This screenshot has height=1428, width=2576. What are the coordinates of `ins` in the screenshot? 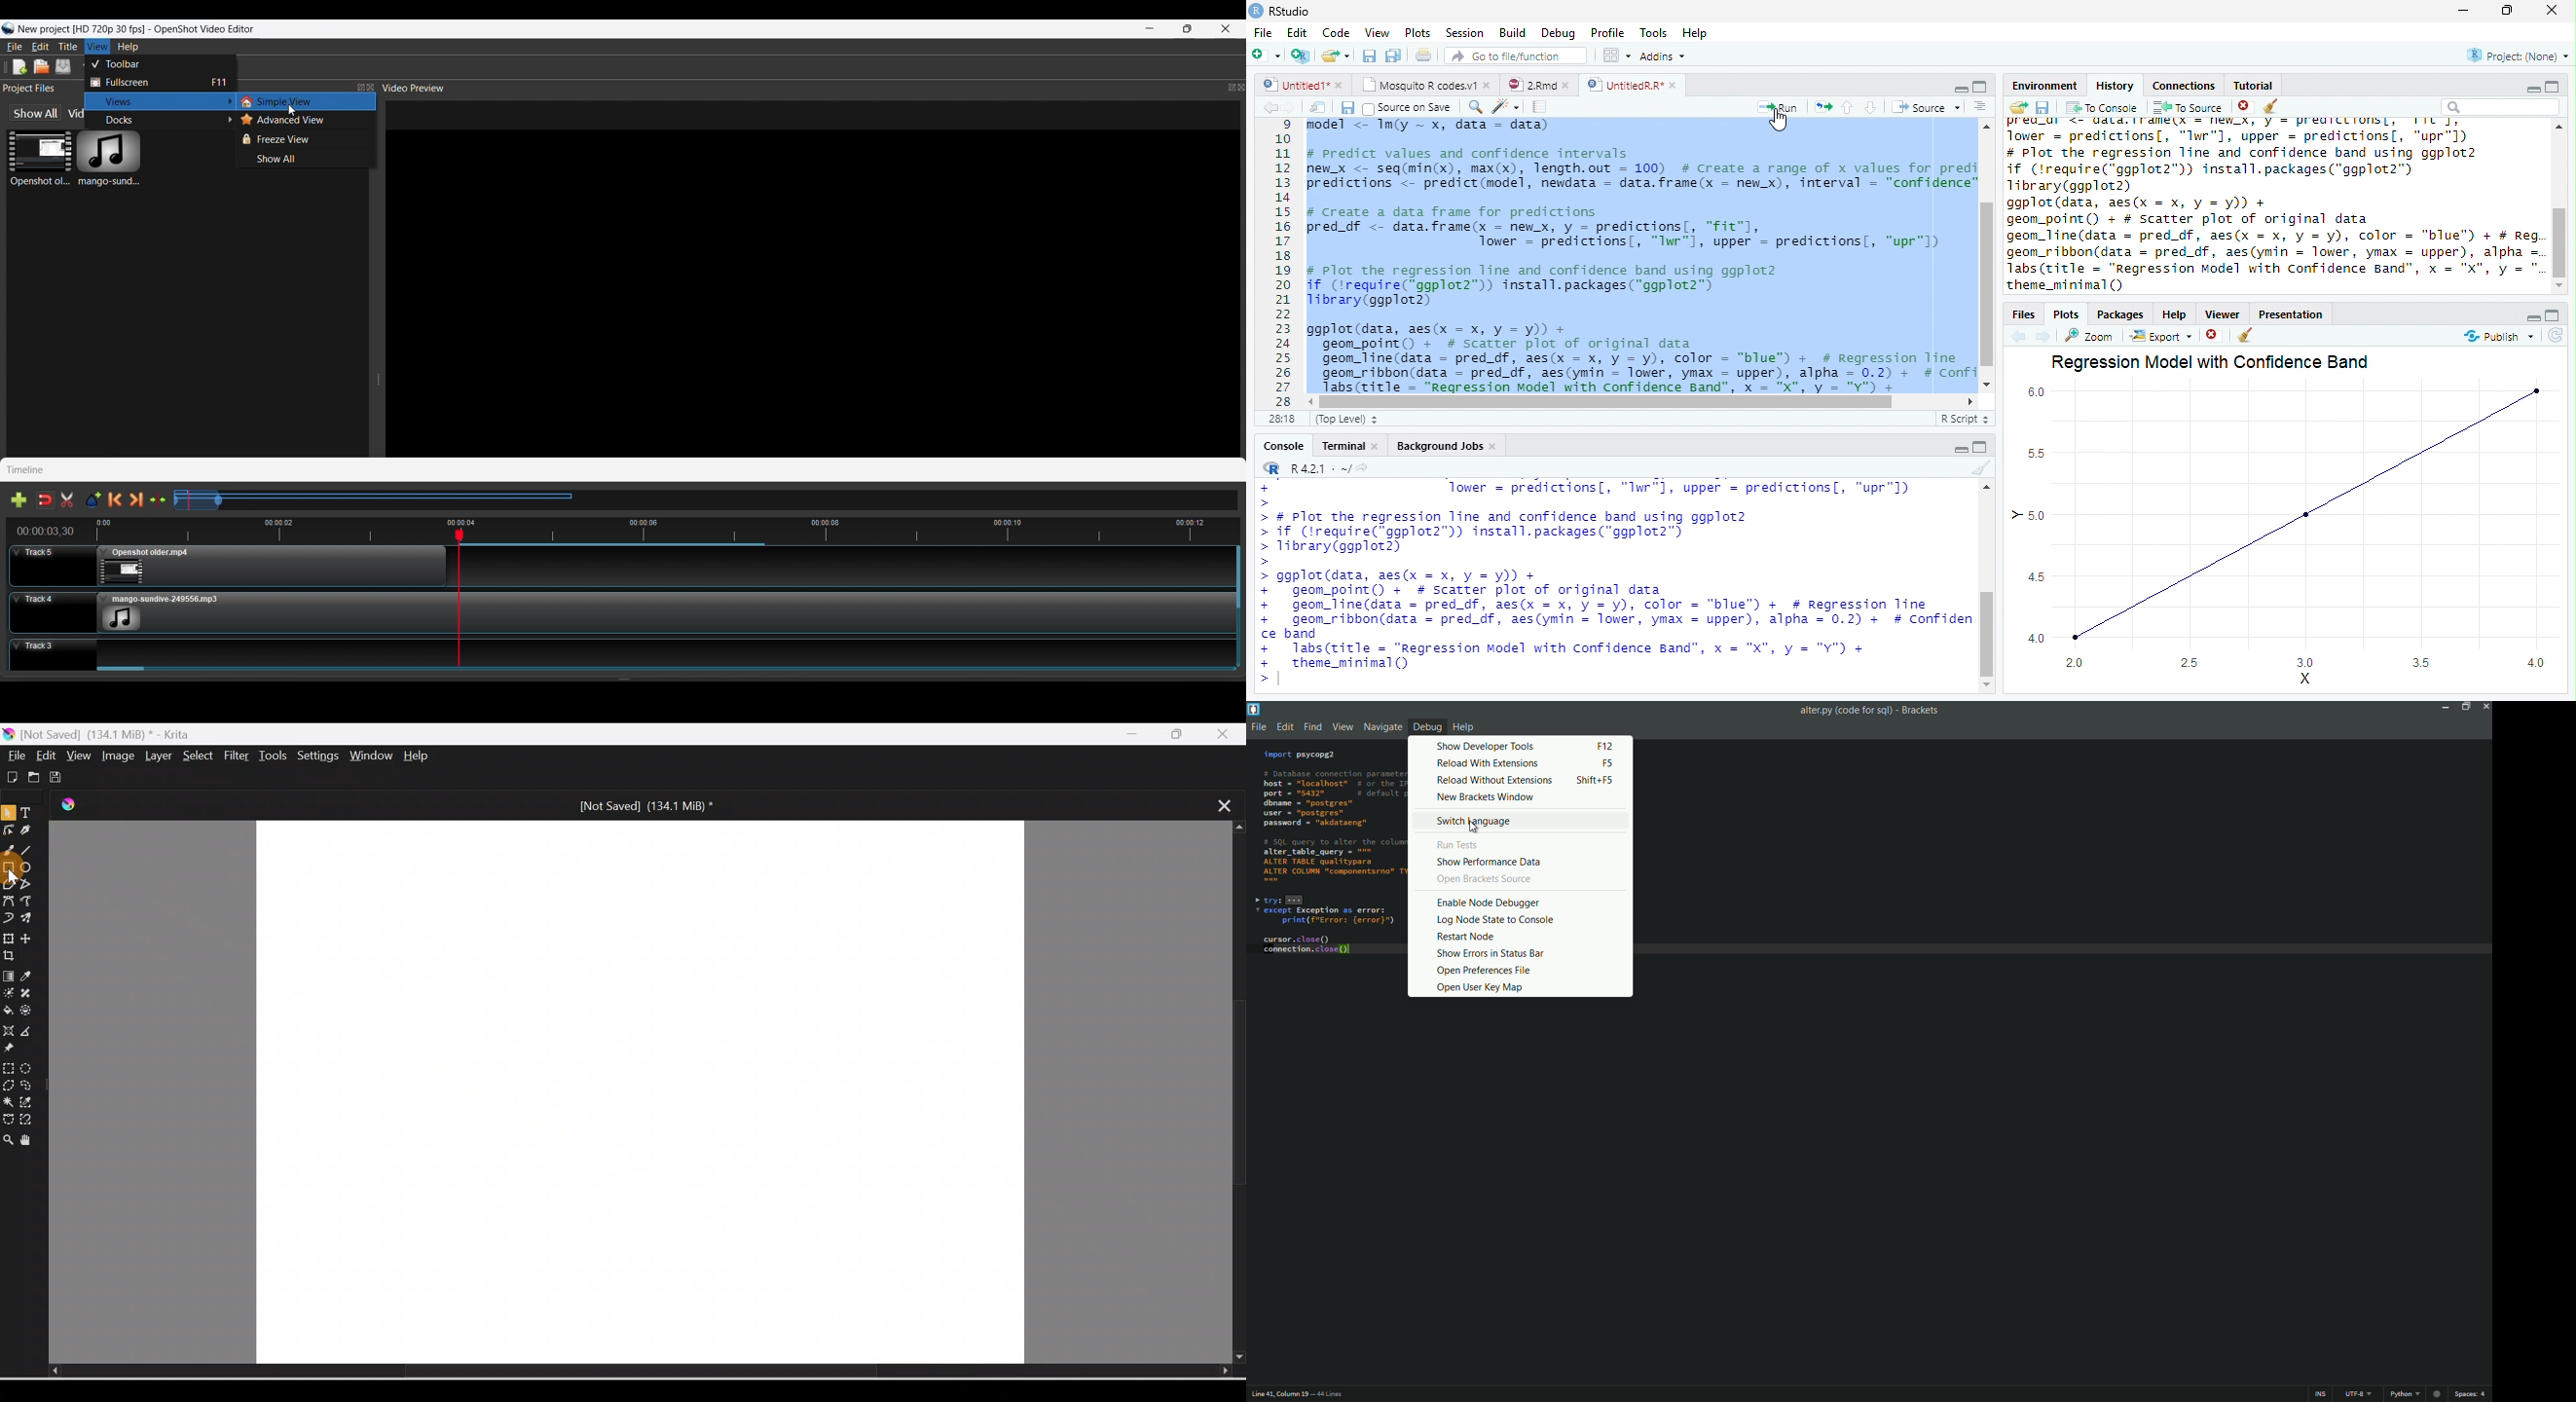 It's located at (2320, 1395).